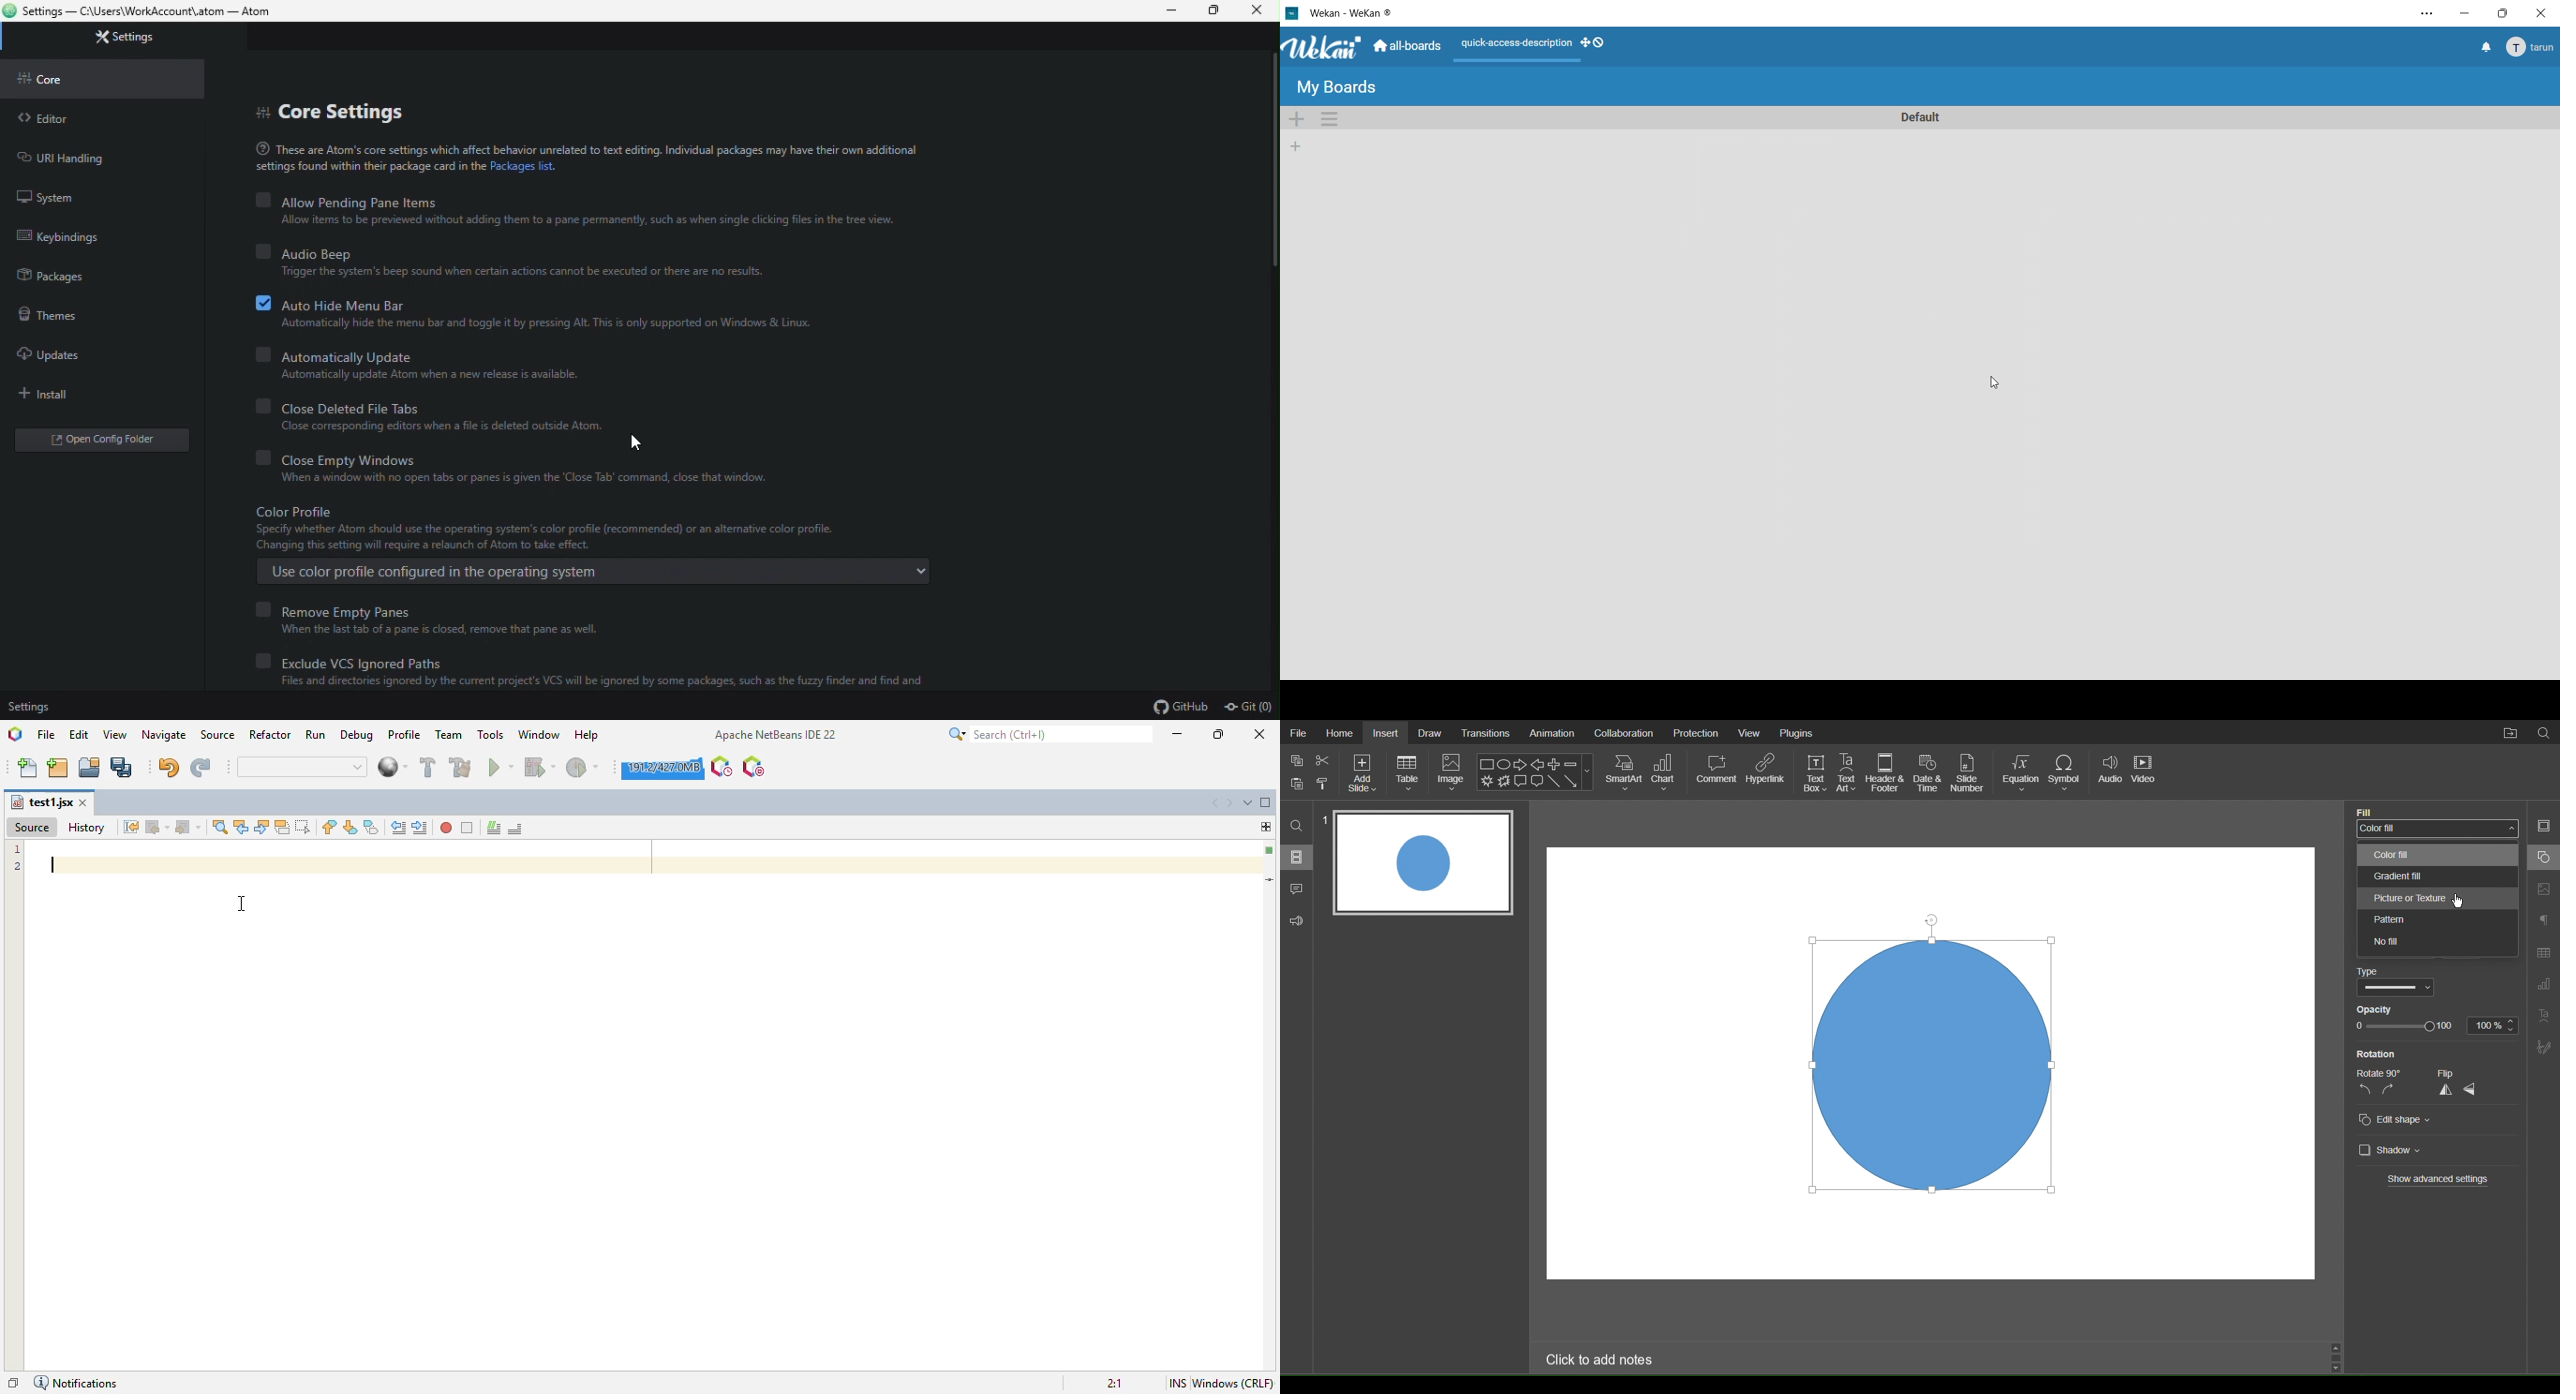 Image resolution: width=2576 pixels, height=1400 pixels. I want to click on Color profile Specify whether Atom should use the operating system's color profile (recommended) or an alternative color profile. Changing this setting will require a relaunch of Atom to take effect., so click(538, 528).